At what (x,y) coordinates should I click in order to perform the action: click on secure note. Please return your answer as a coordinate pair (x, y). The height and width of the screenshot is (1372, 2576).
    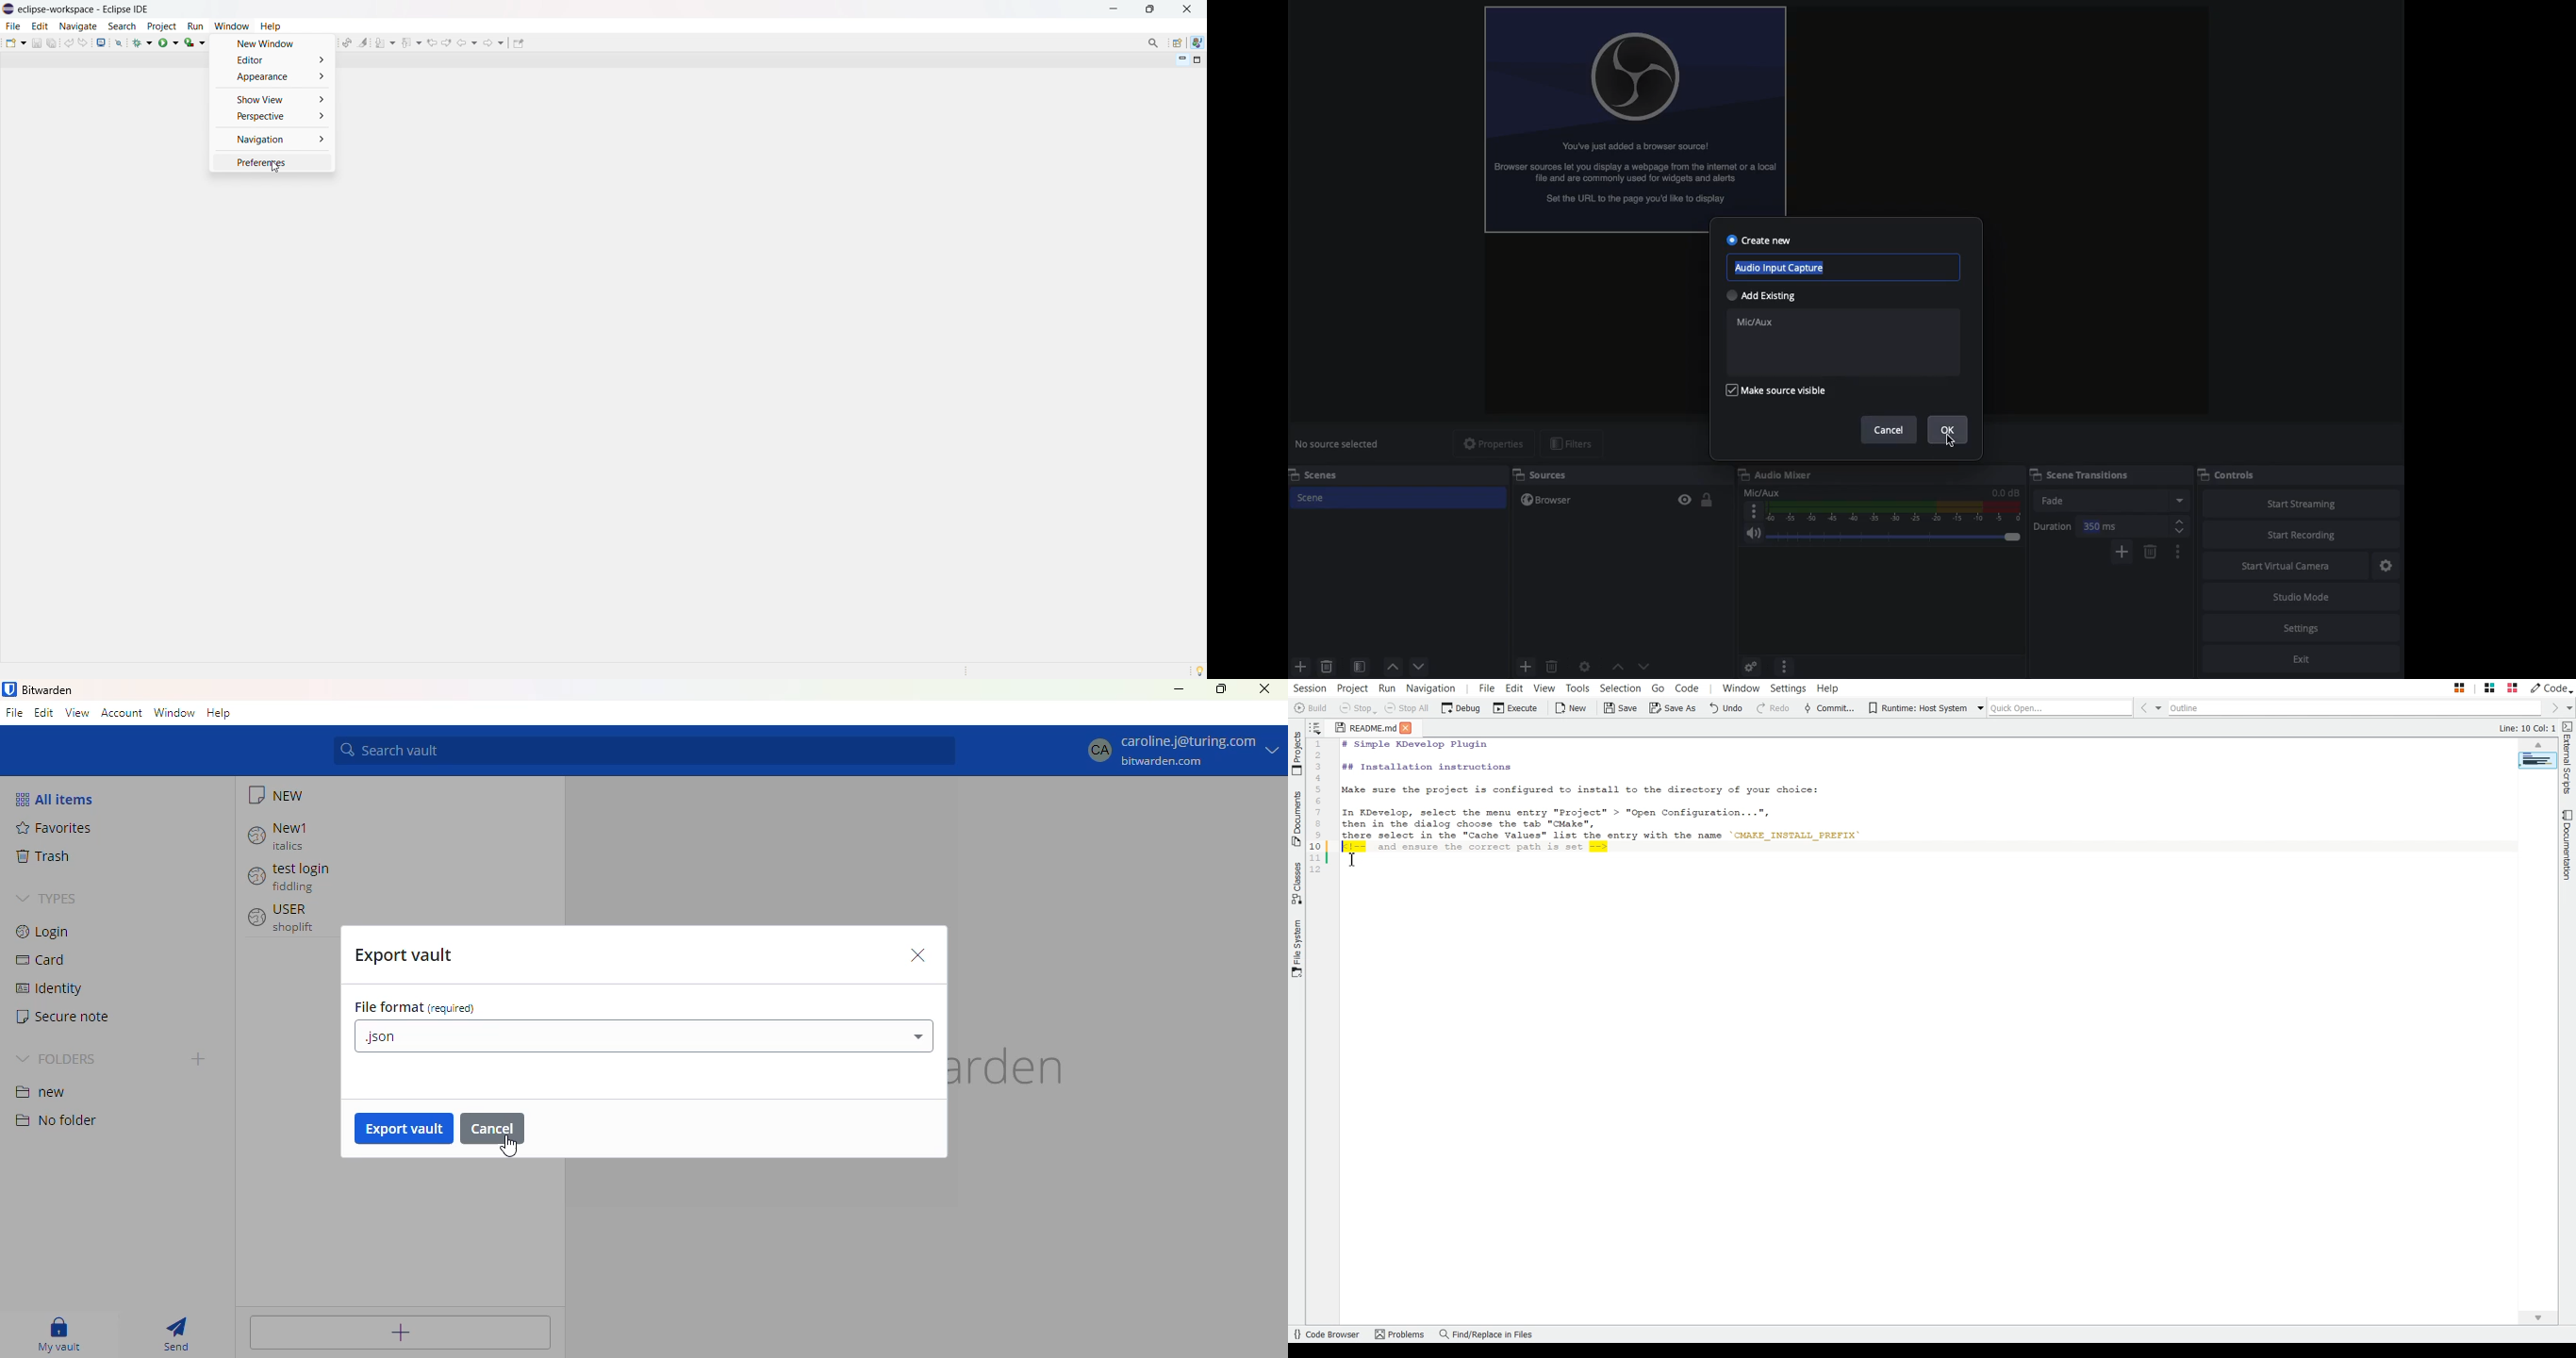
    Looking at the image, I should click on (62, 1017).